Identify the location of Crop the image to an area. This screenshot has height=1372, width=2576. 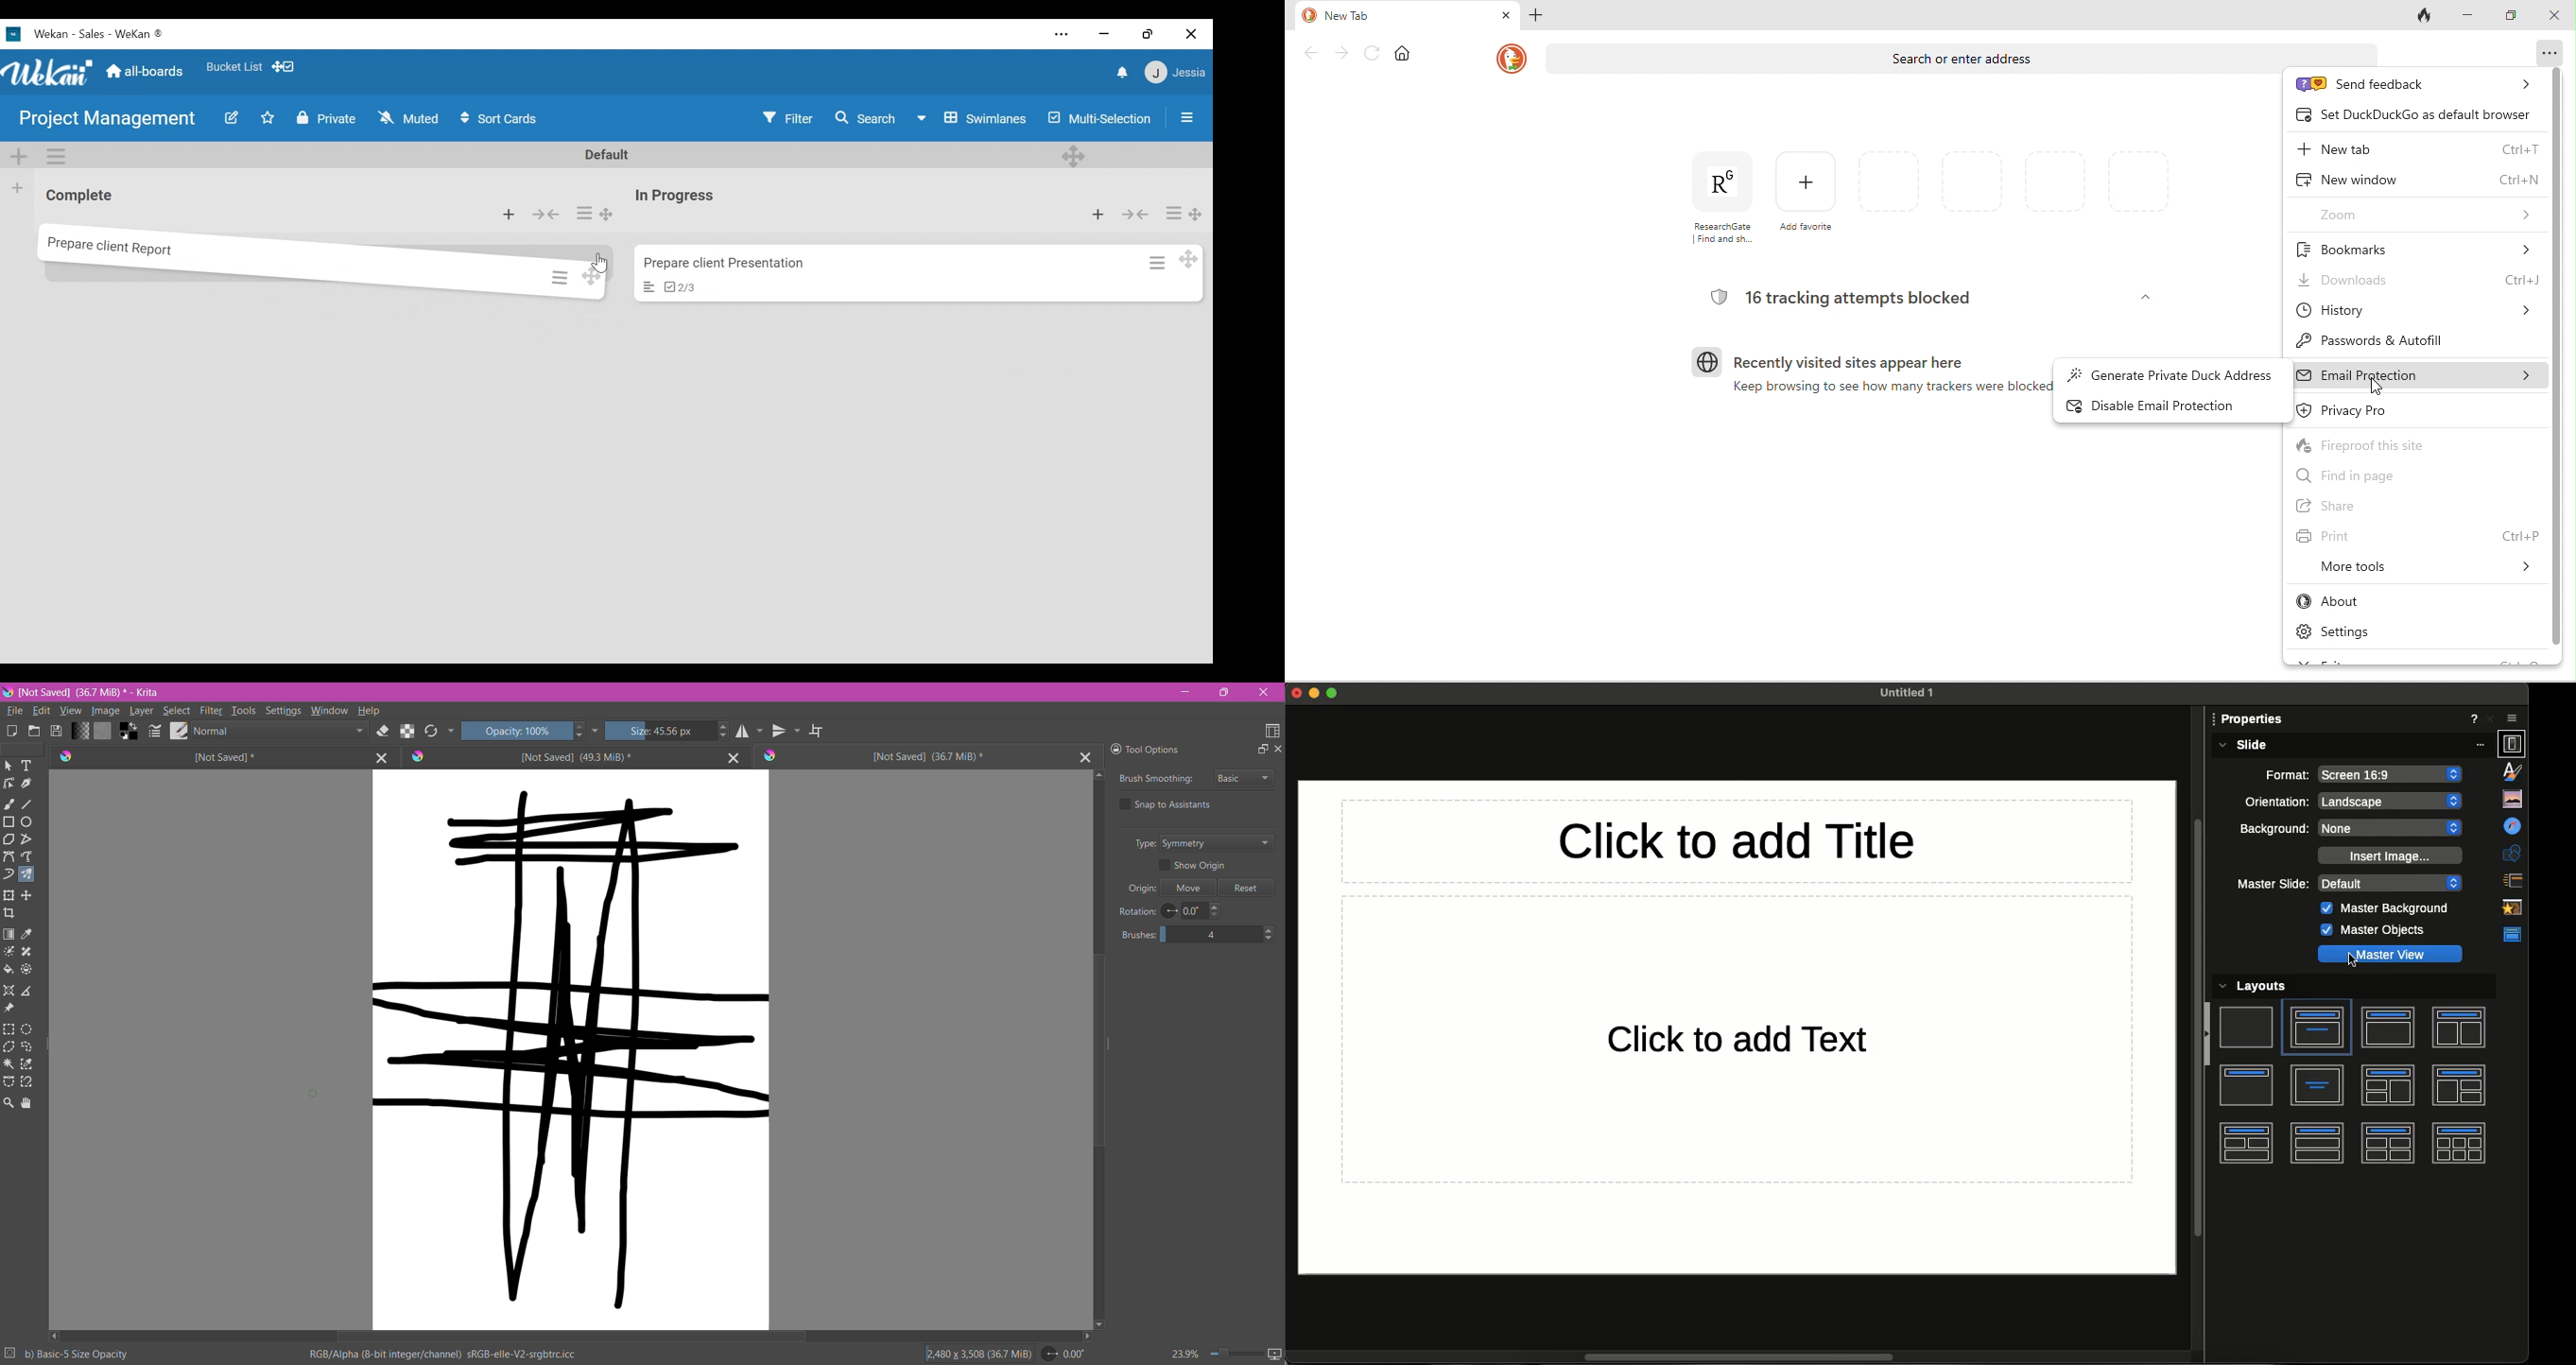
(10, 913).